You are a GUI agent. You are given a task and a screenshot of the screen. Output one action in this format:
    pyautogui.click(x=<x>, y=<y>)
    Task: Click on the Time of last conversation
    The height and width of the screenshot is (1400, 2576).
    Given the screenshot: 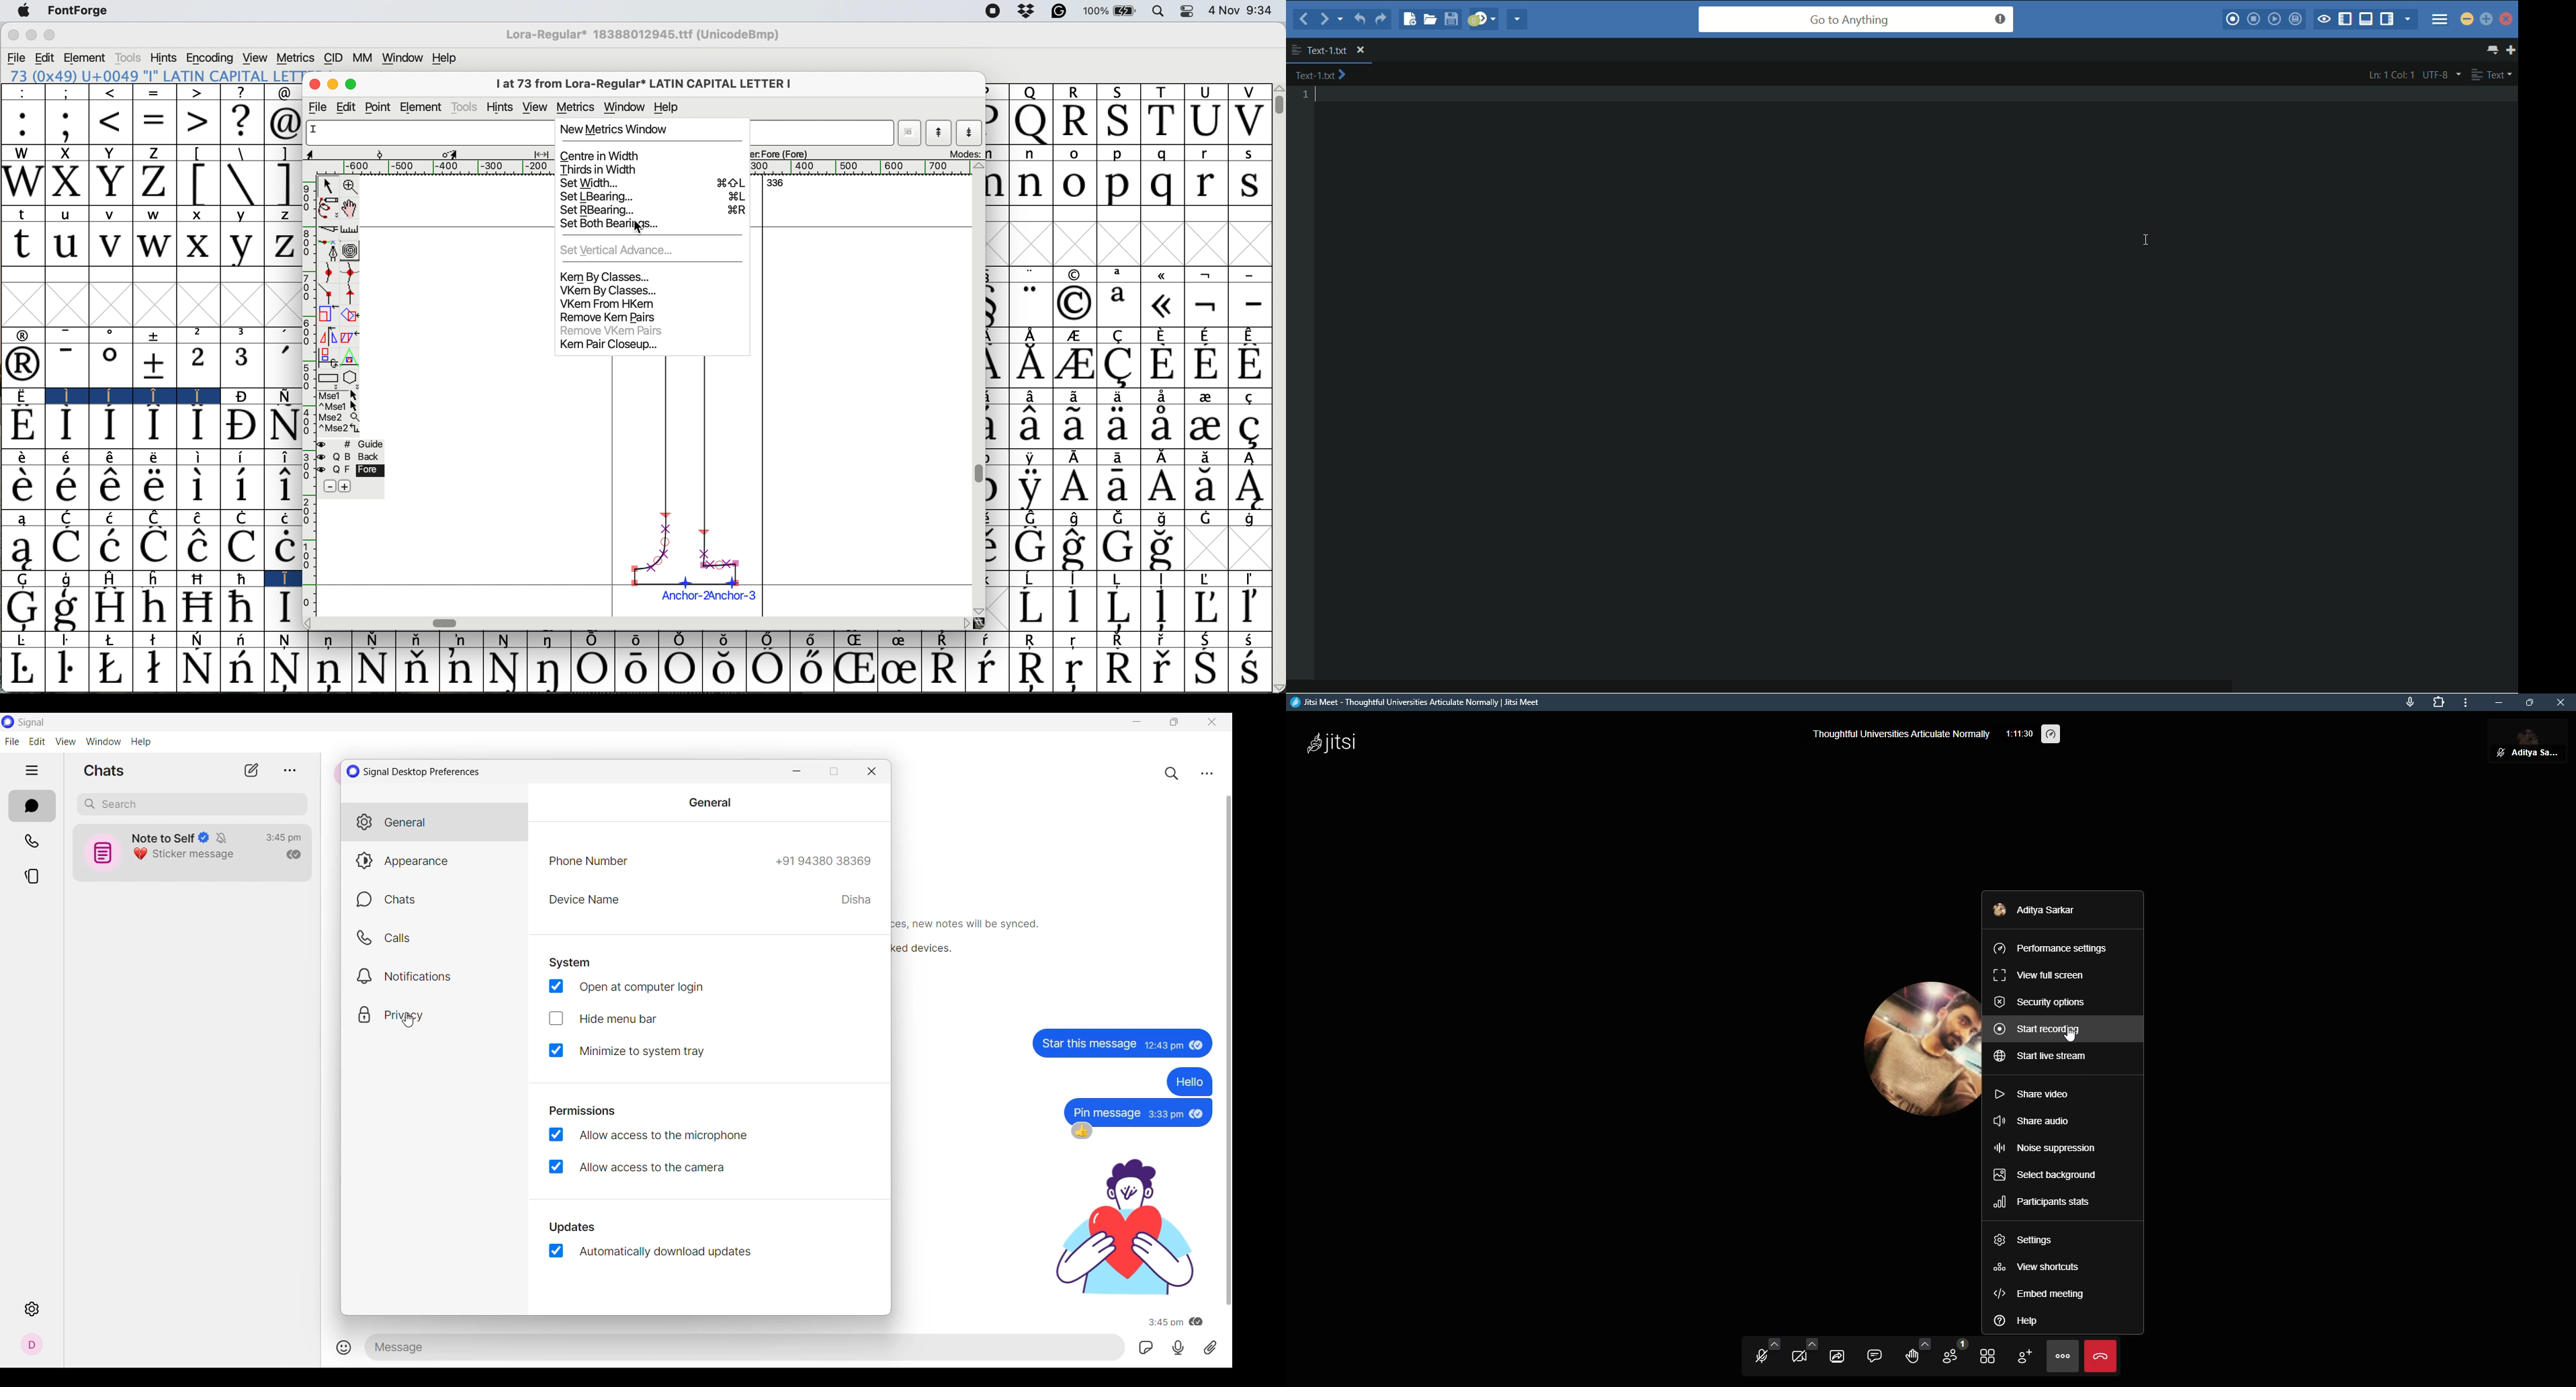 What is the action you would take?
    pyautogui.click(x=284, y=838)
    